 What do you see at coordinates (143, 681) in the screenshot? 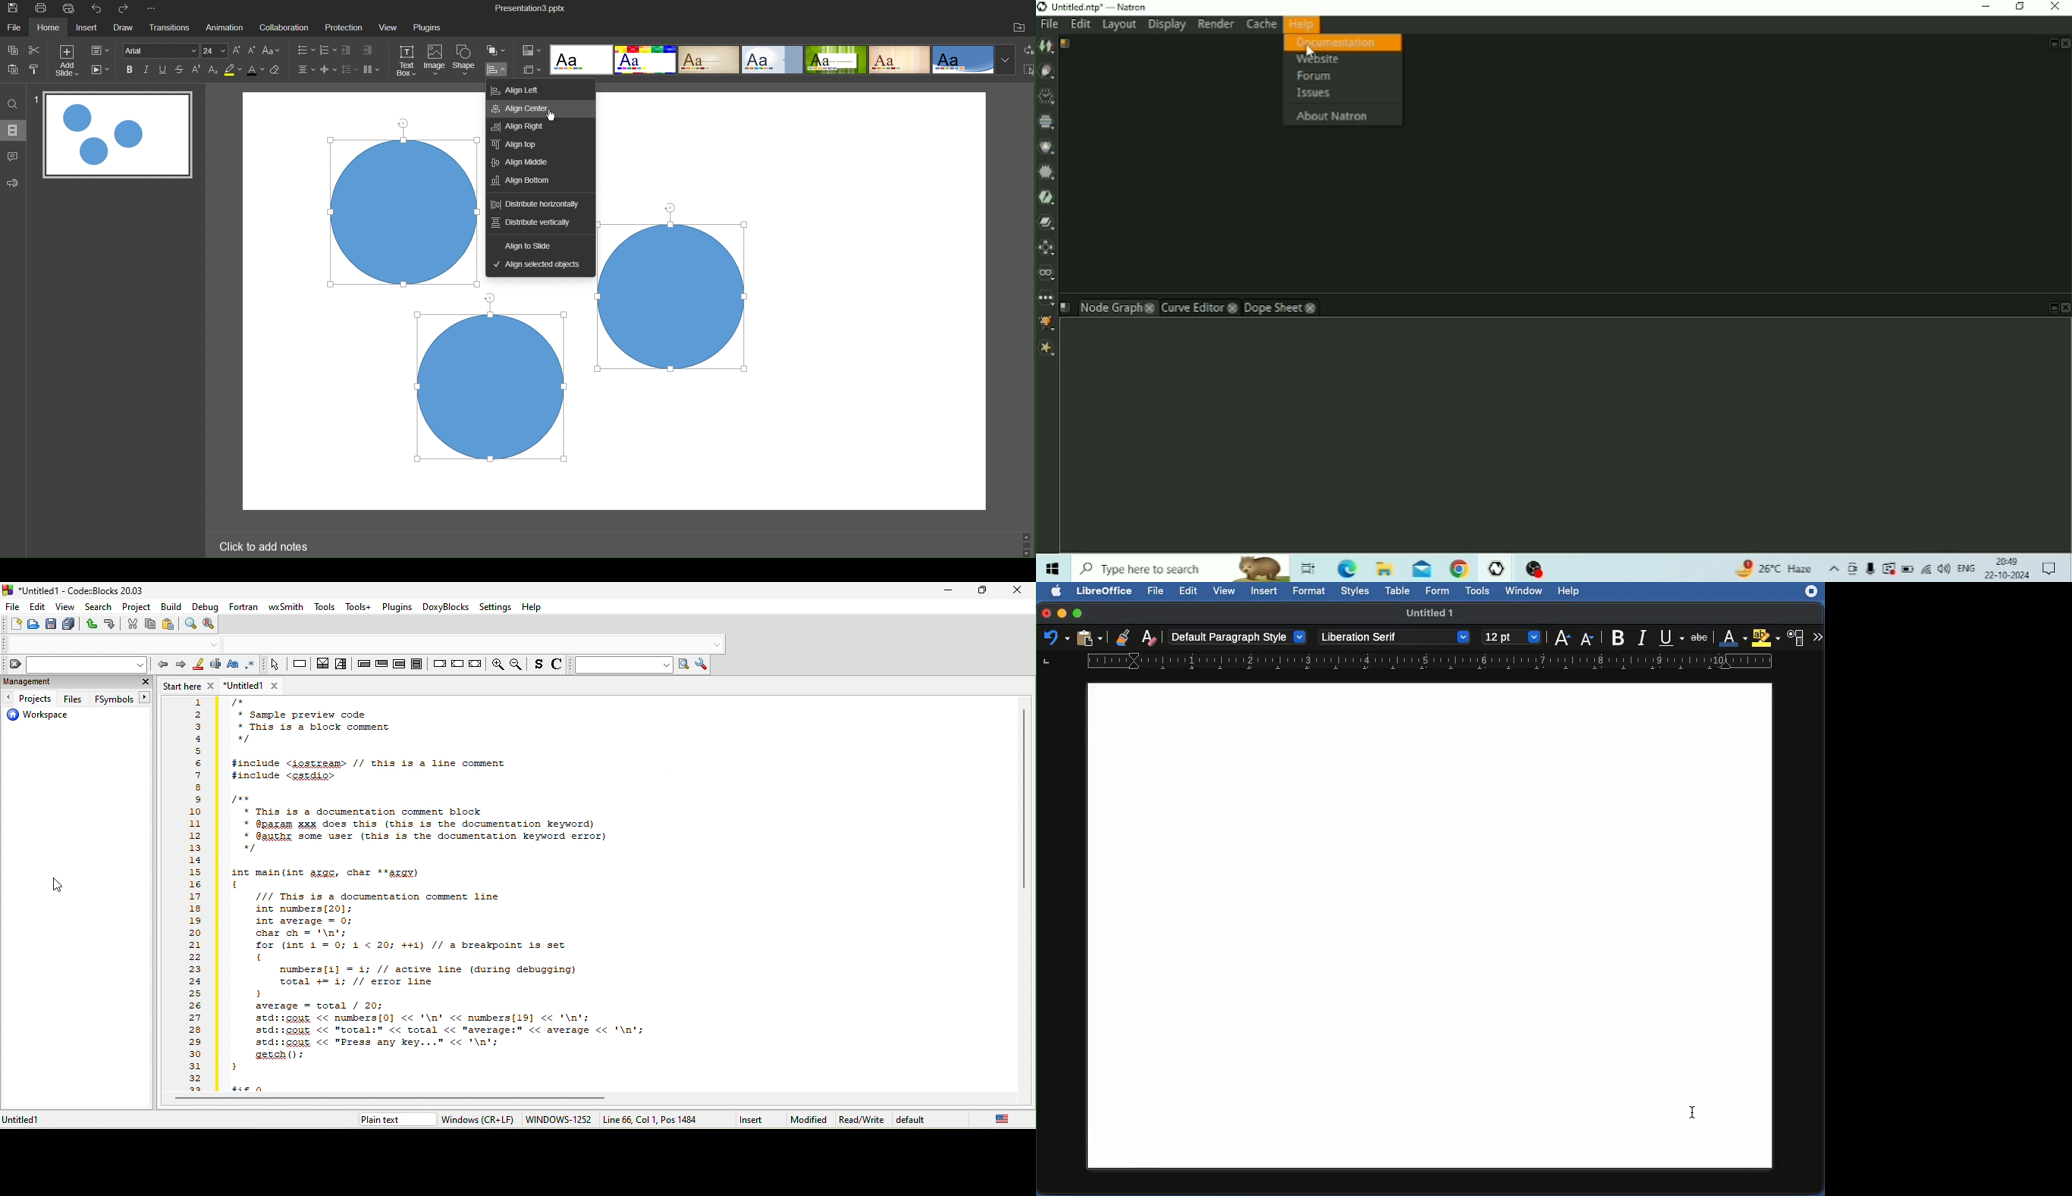
I see `close` at bounding box center [143, 681].